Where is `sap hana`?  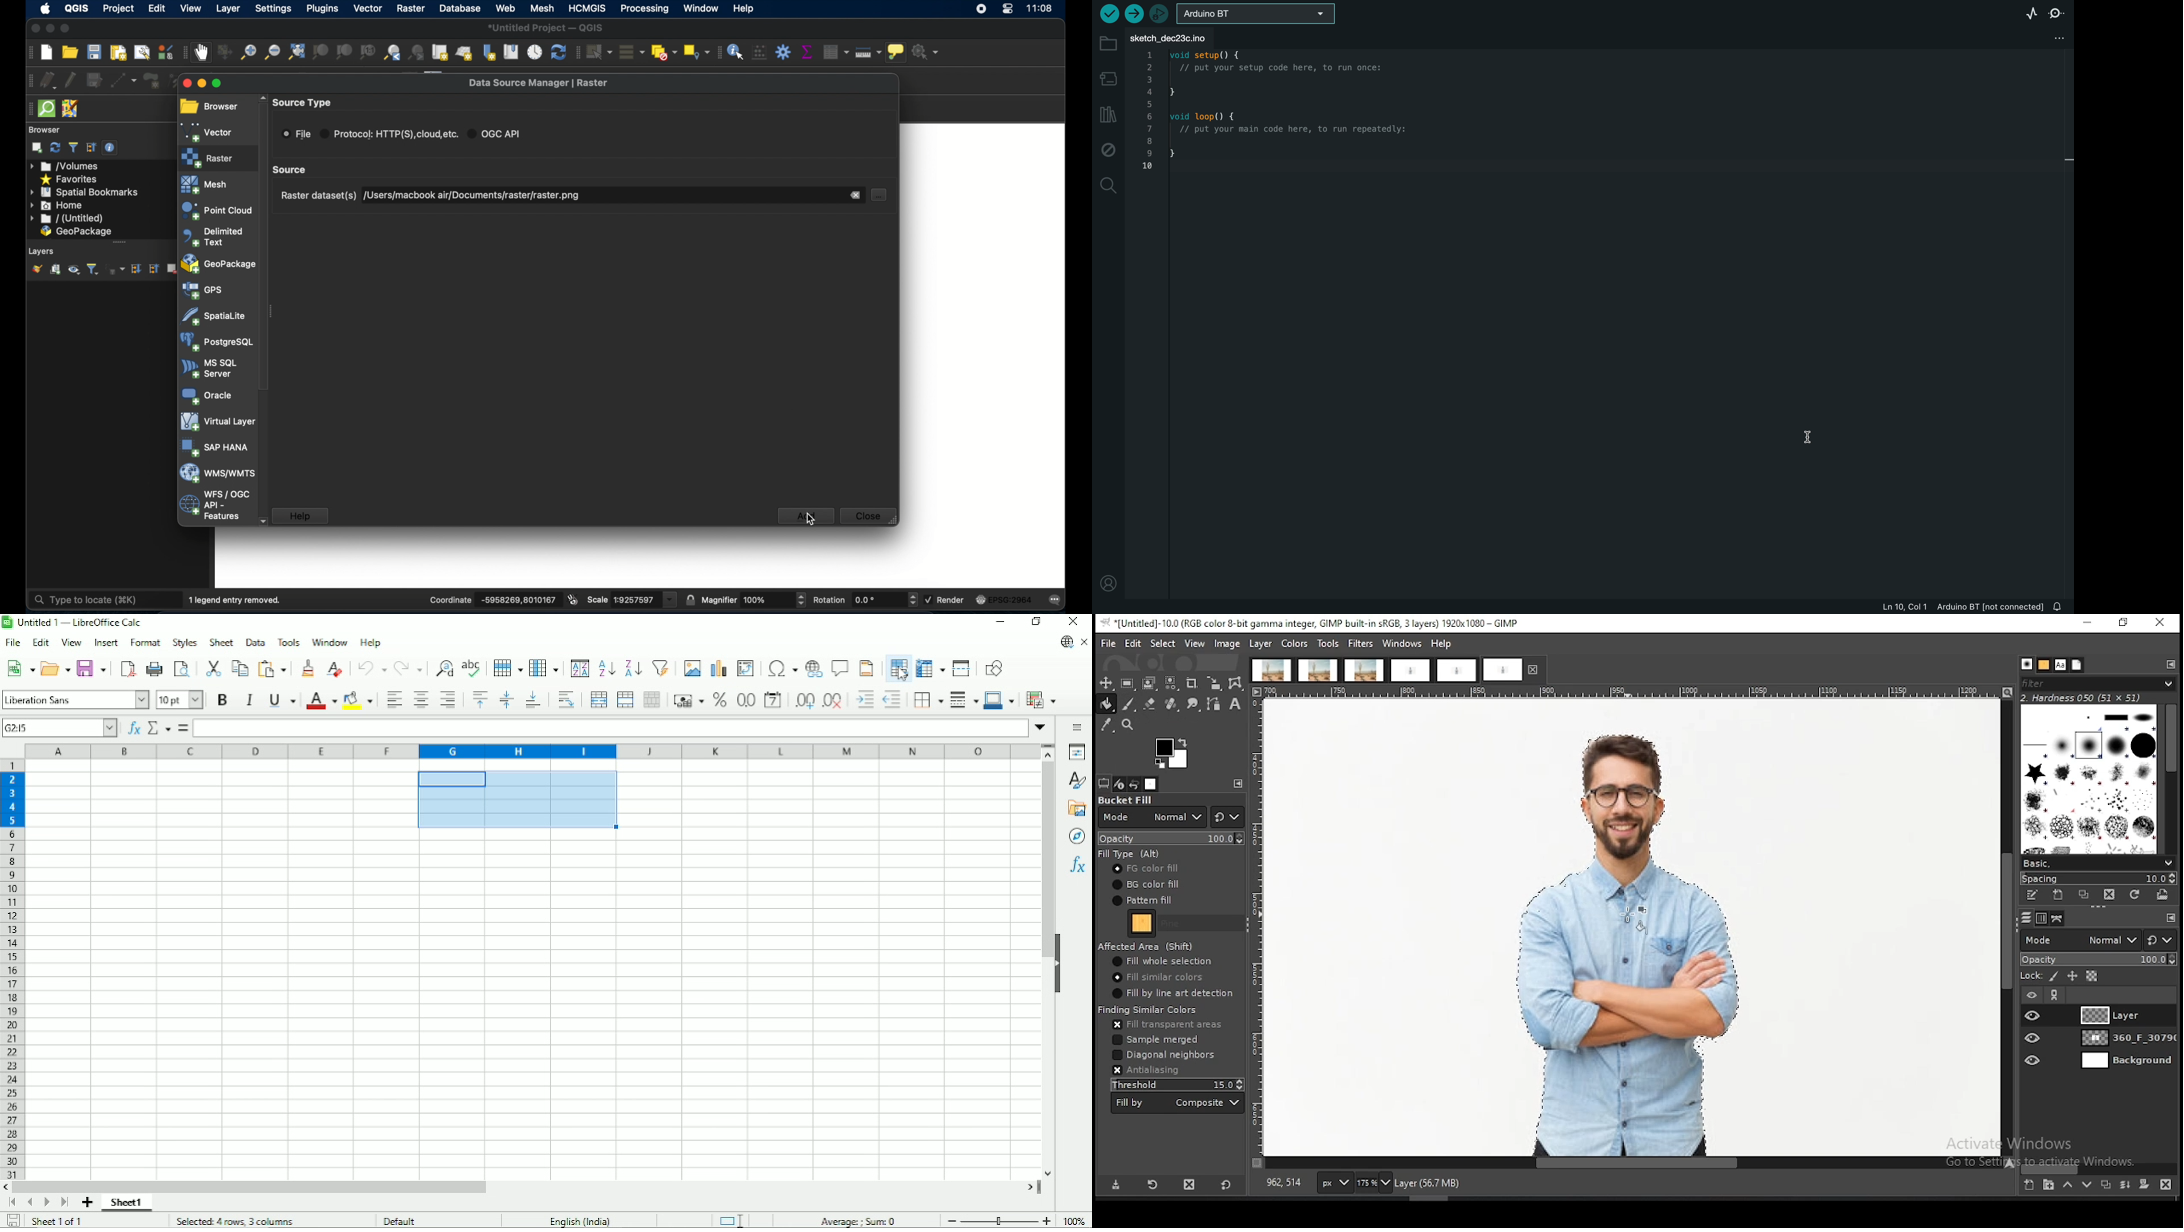
sap hana is located at coordinates (216, 447).